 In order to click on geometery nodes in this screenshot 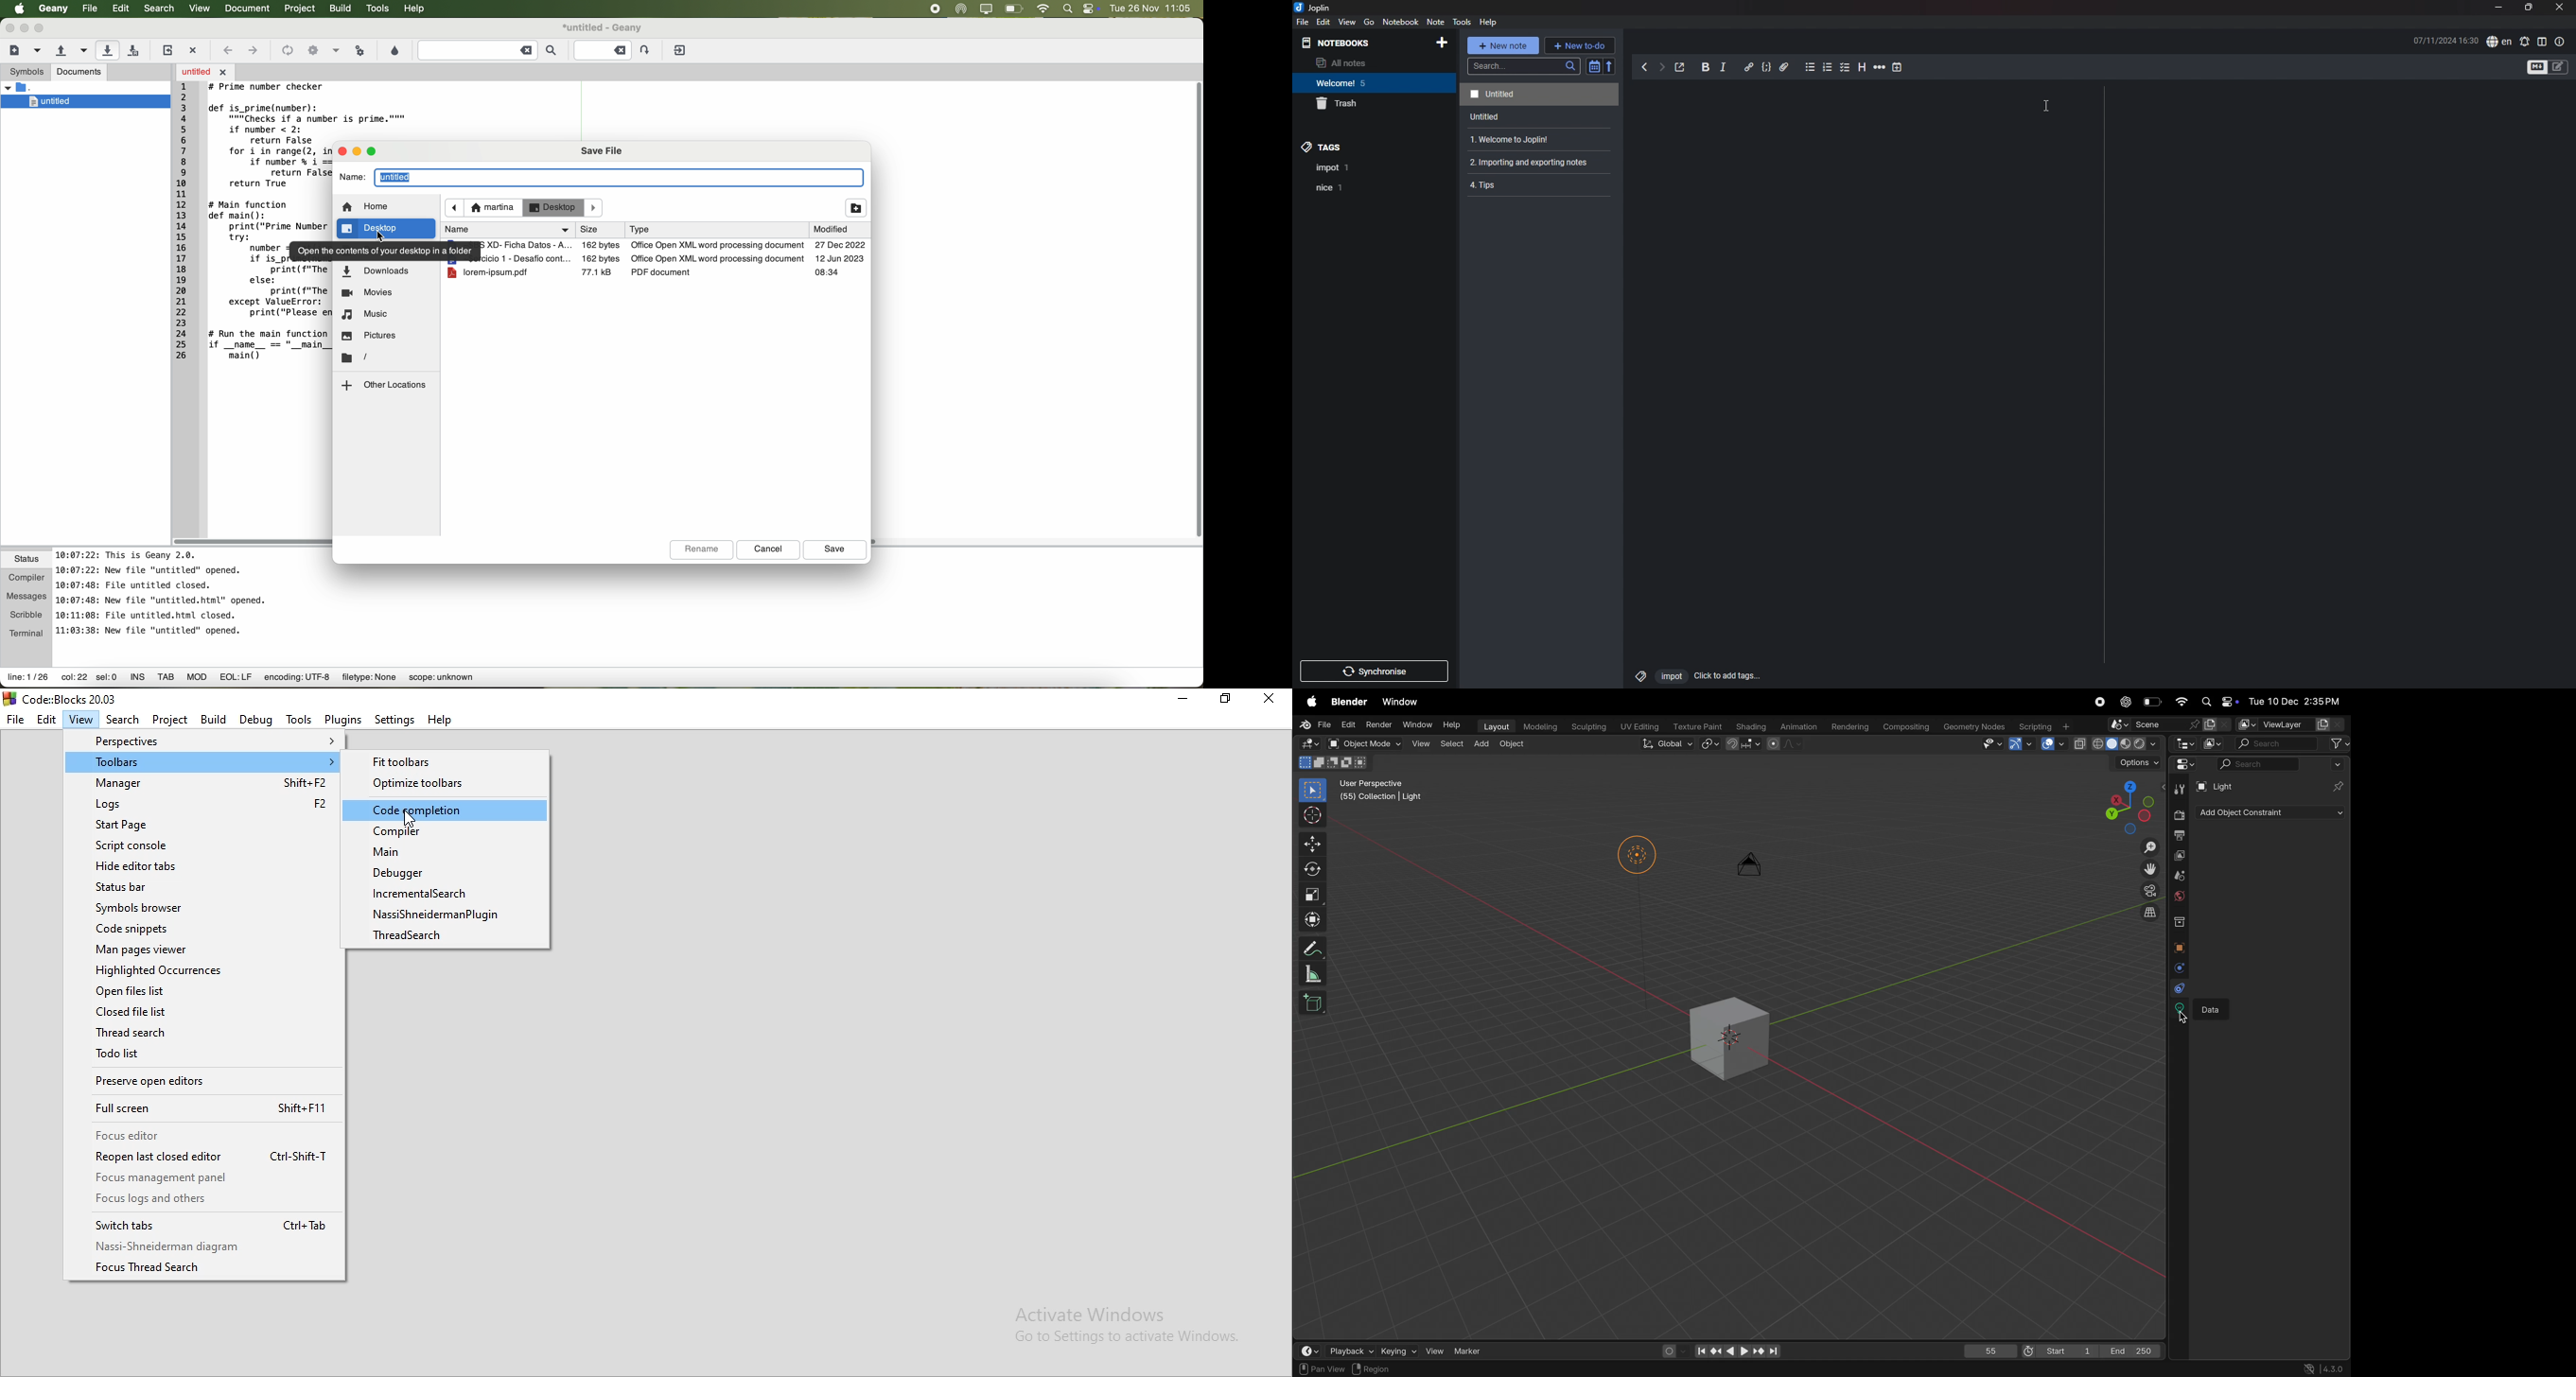, I will do `click(1975, 726)`.